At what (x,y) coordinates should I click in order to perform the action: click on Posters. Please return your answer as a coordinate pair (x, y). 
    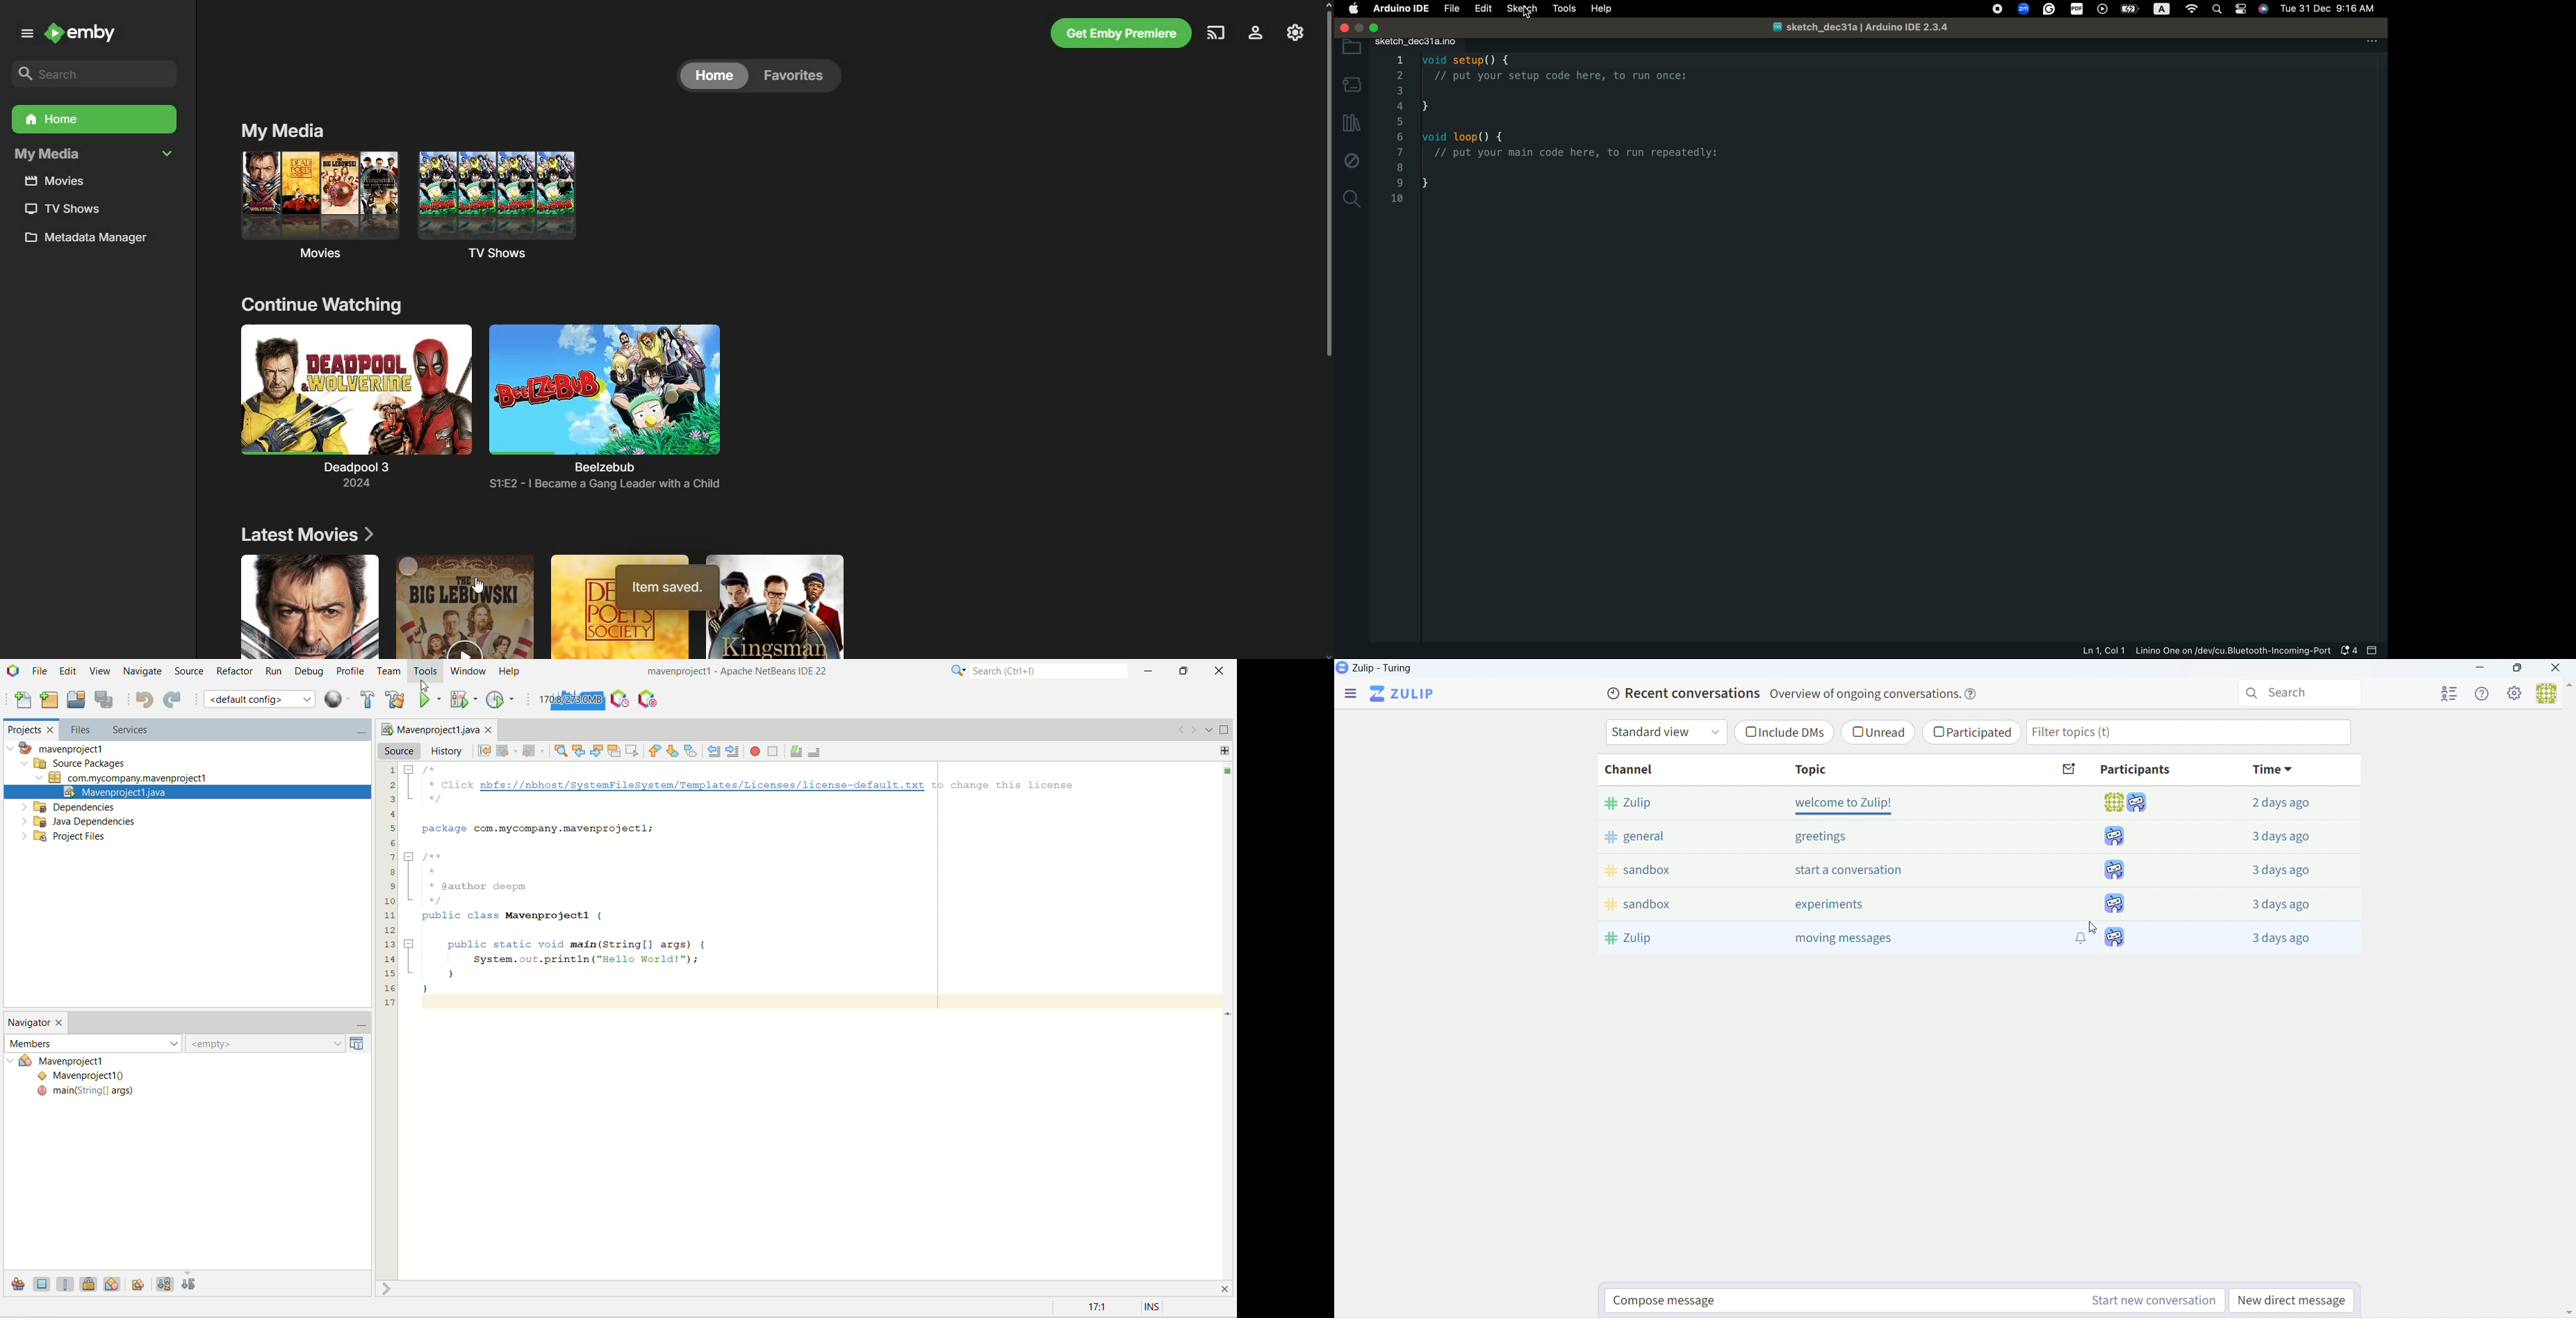
    Looking at the image, I should click on (532, 607).